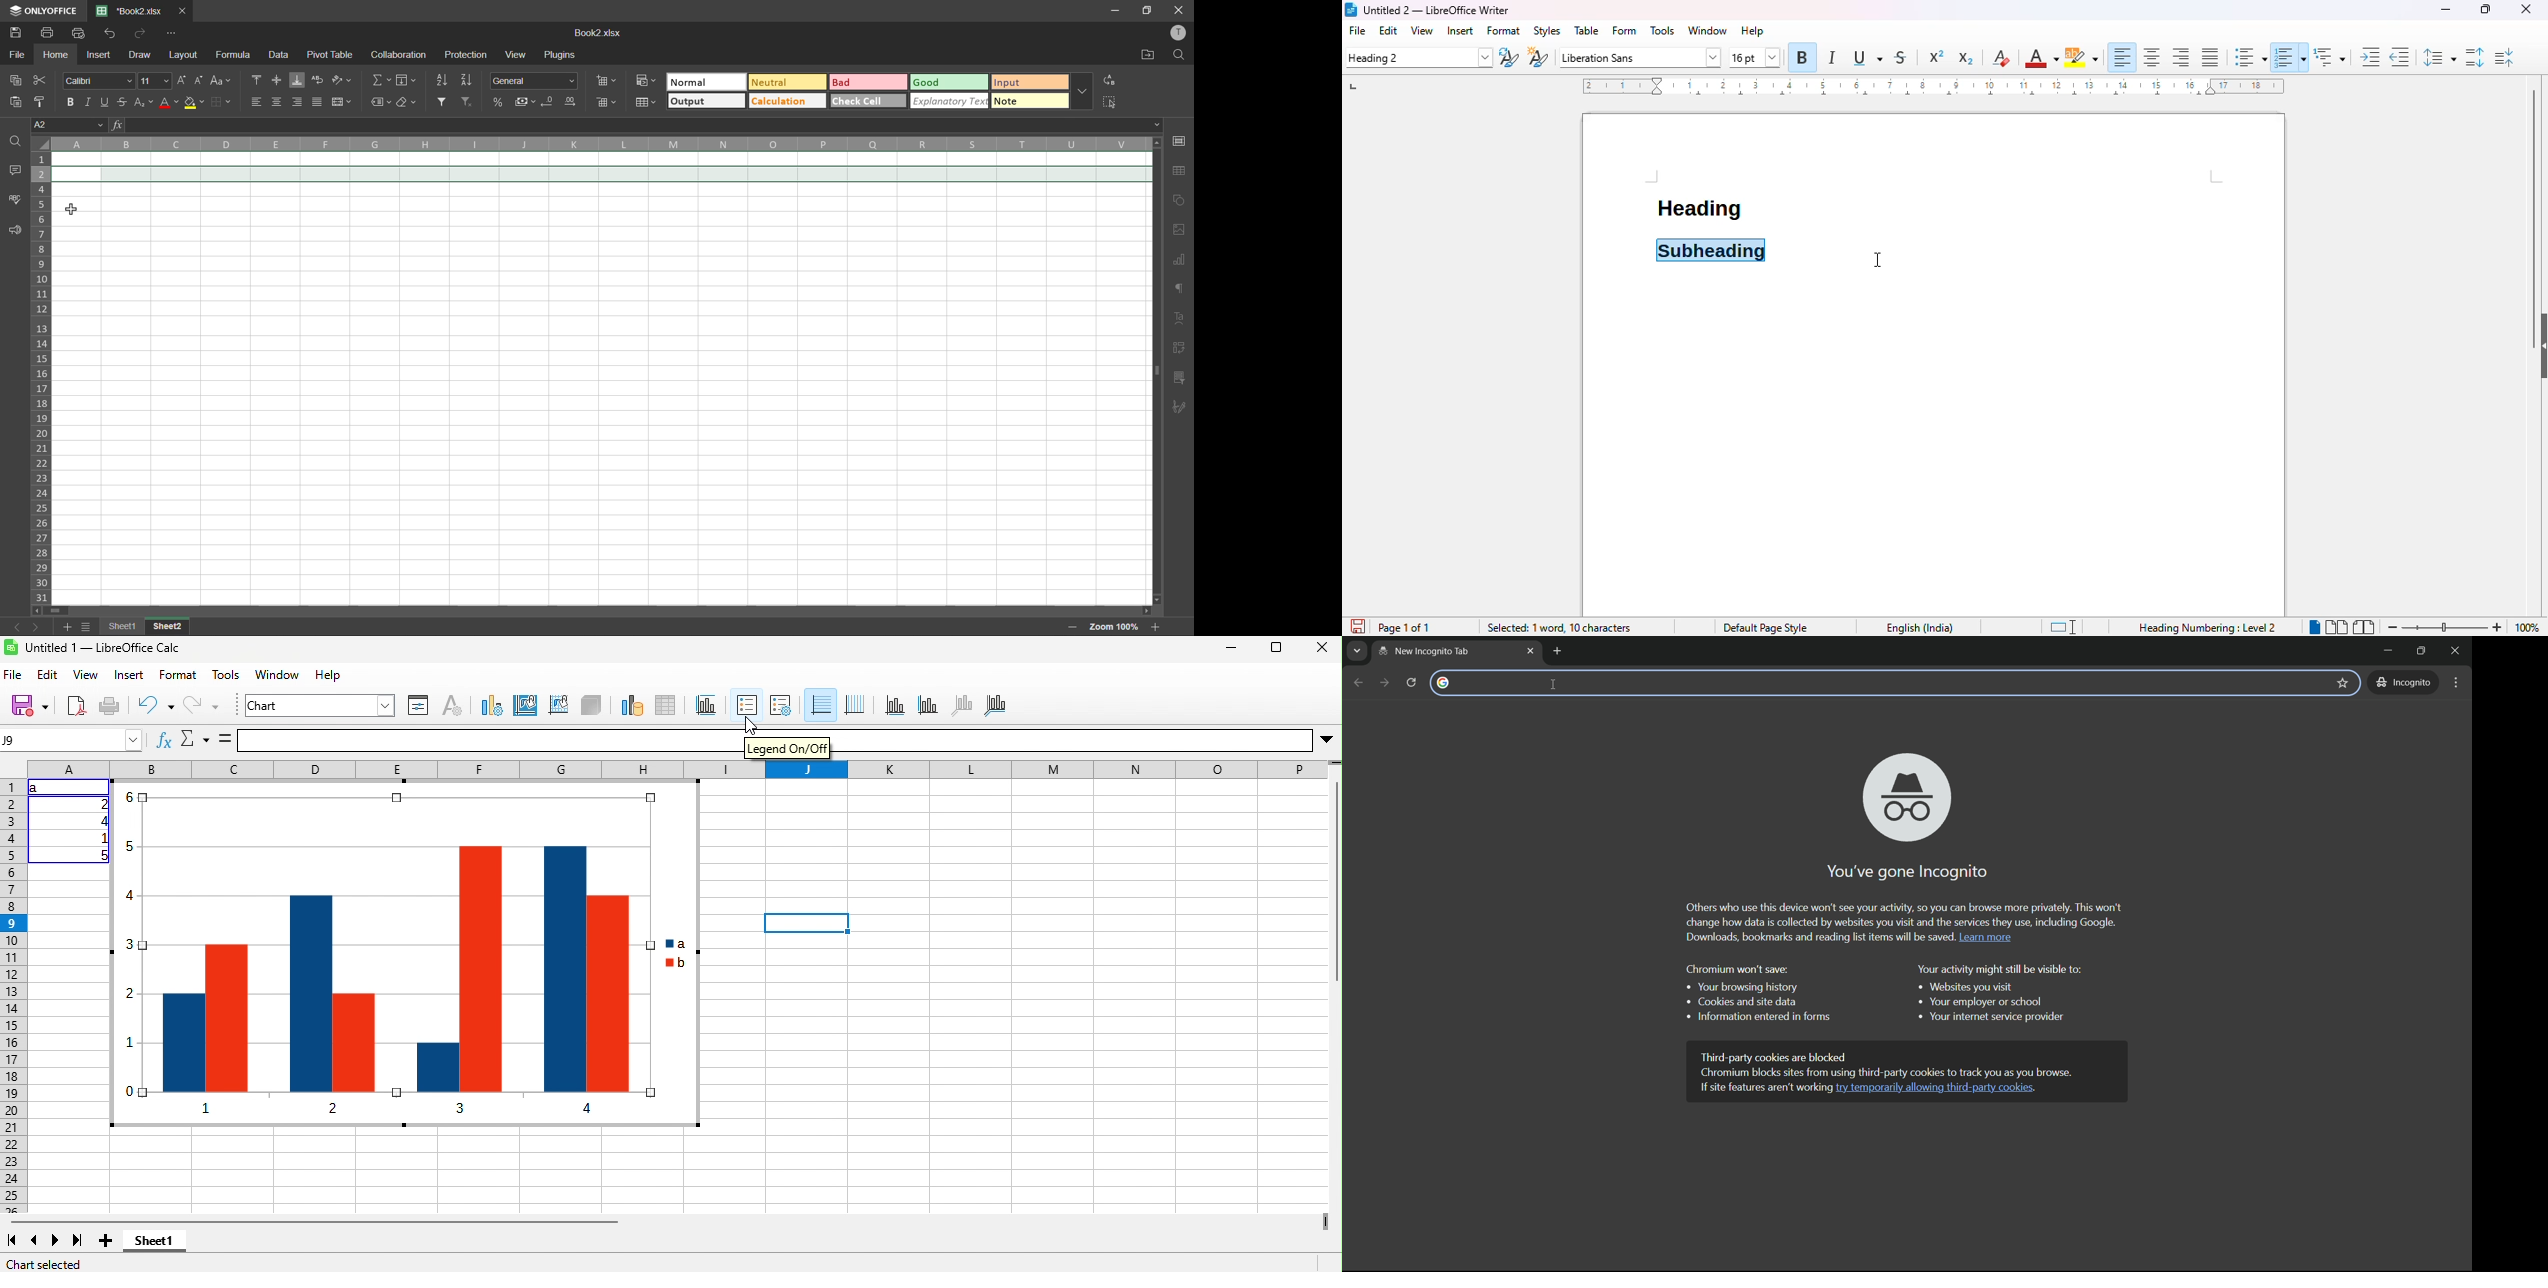  What do you see at coordinates (312, 1221) in the screenshot?
I see `horizontal scroll bar` at bounding box center [312, 1221].